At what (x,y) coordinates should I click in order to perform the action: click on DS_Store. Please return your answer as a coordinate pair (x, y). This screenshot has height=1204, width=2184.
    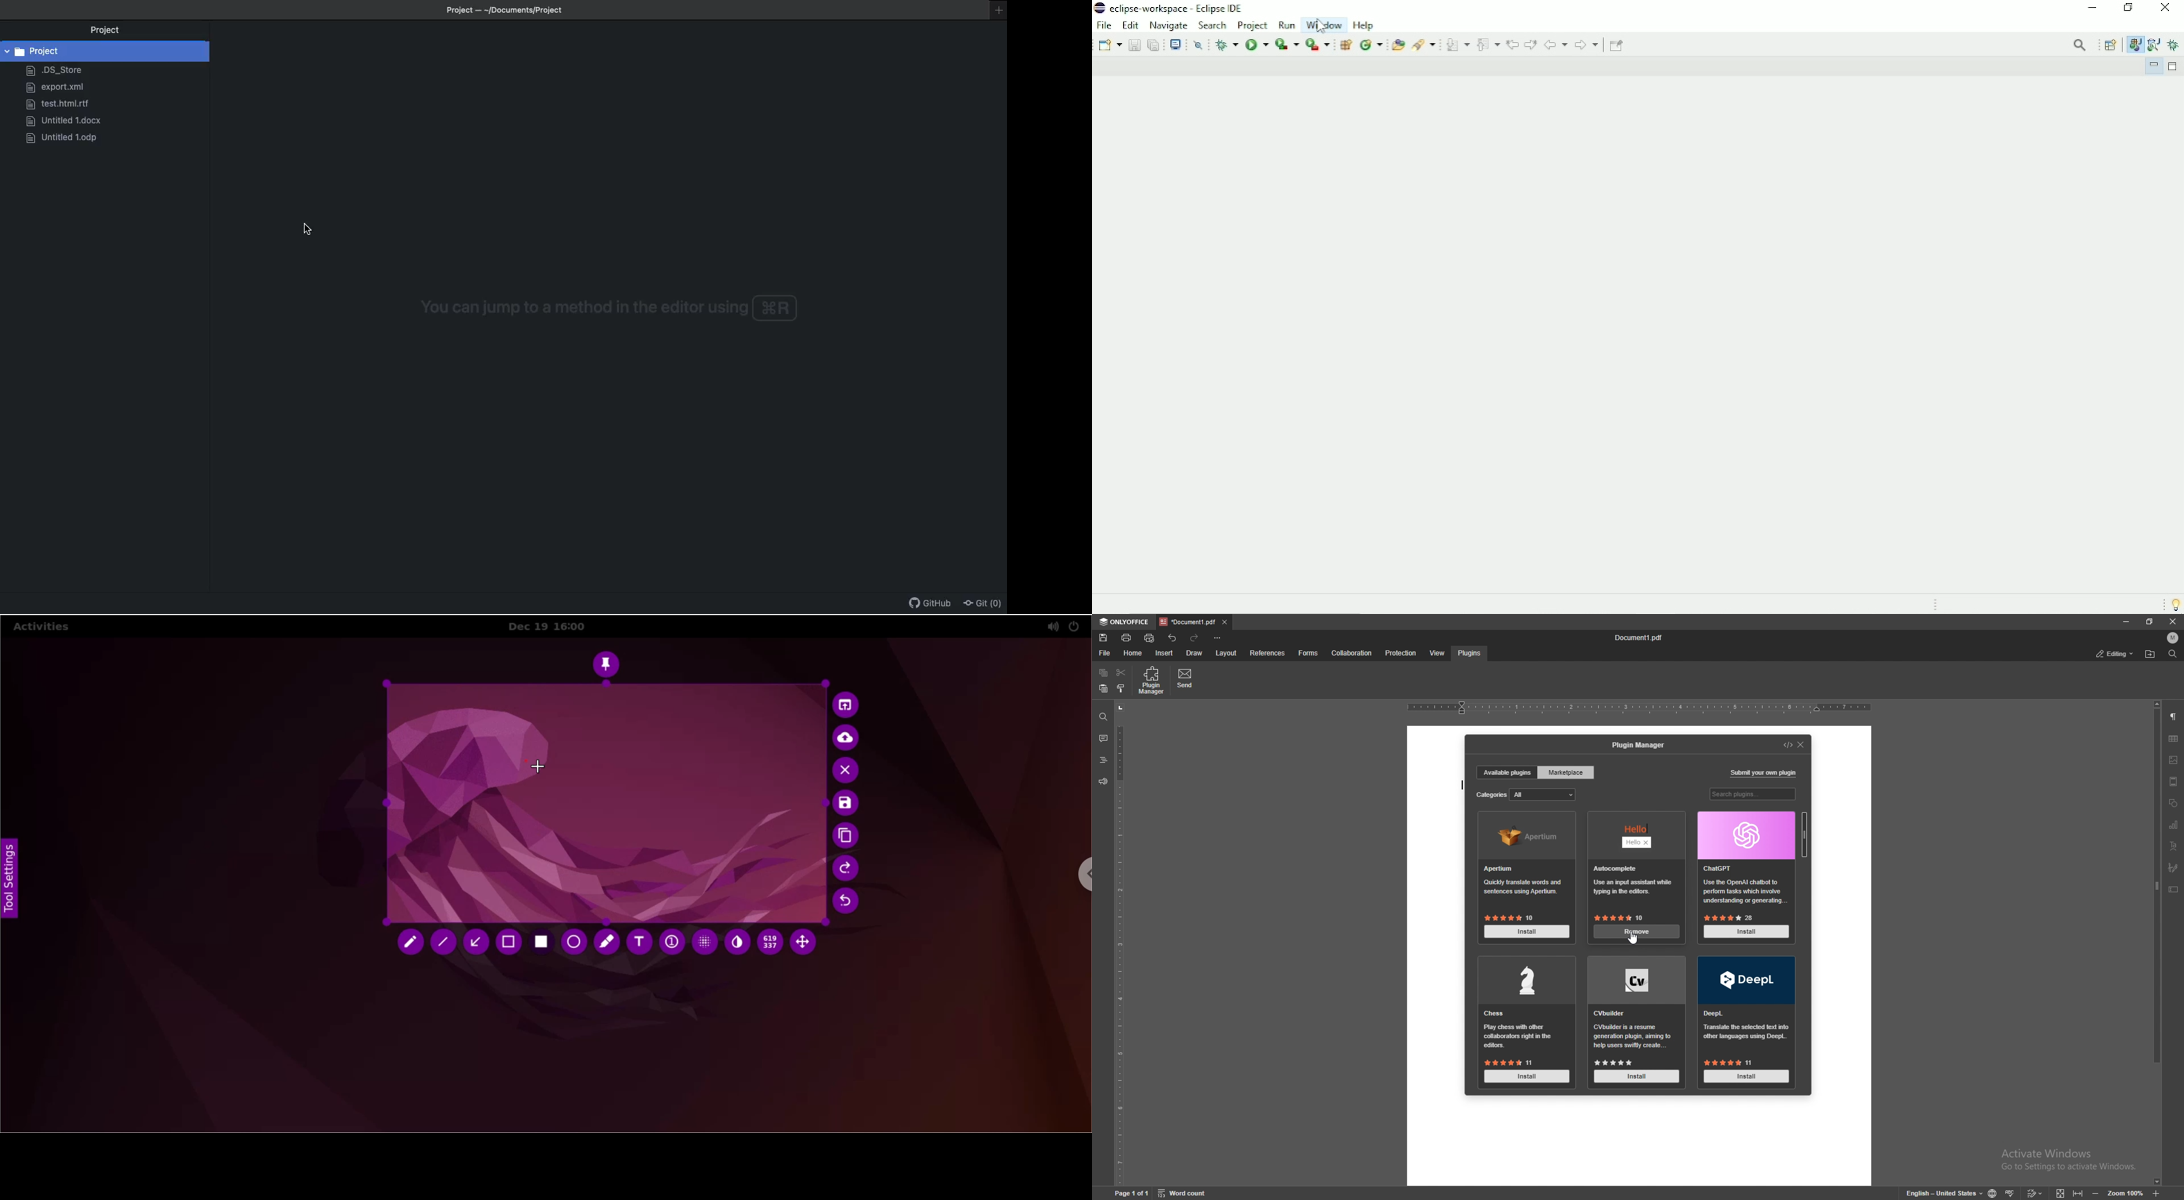
    Looking at the image, I should click on (54, 71).